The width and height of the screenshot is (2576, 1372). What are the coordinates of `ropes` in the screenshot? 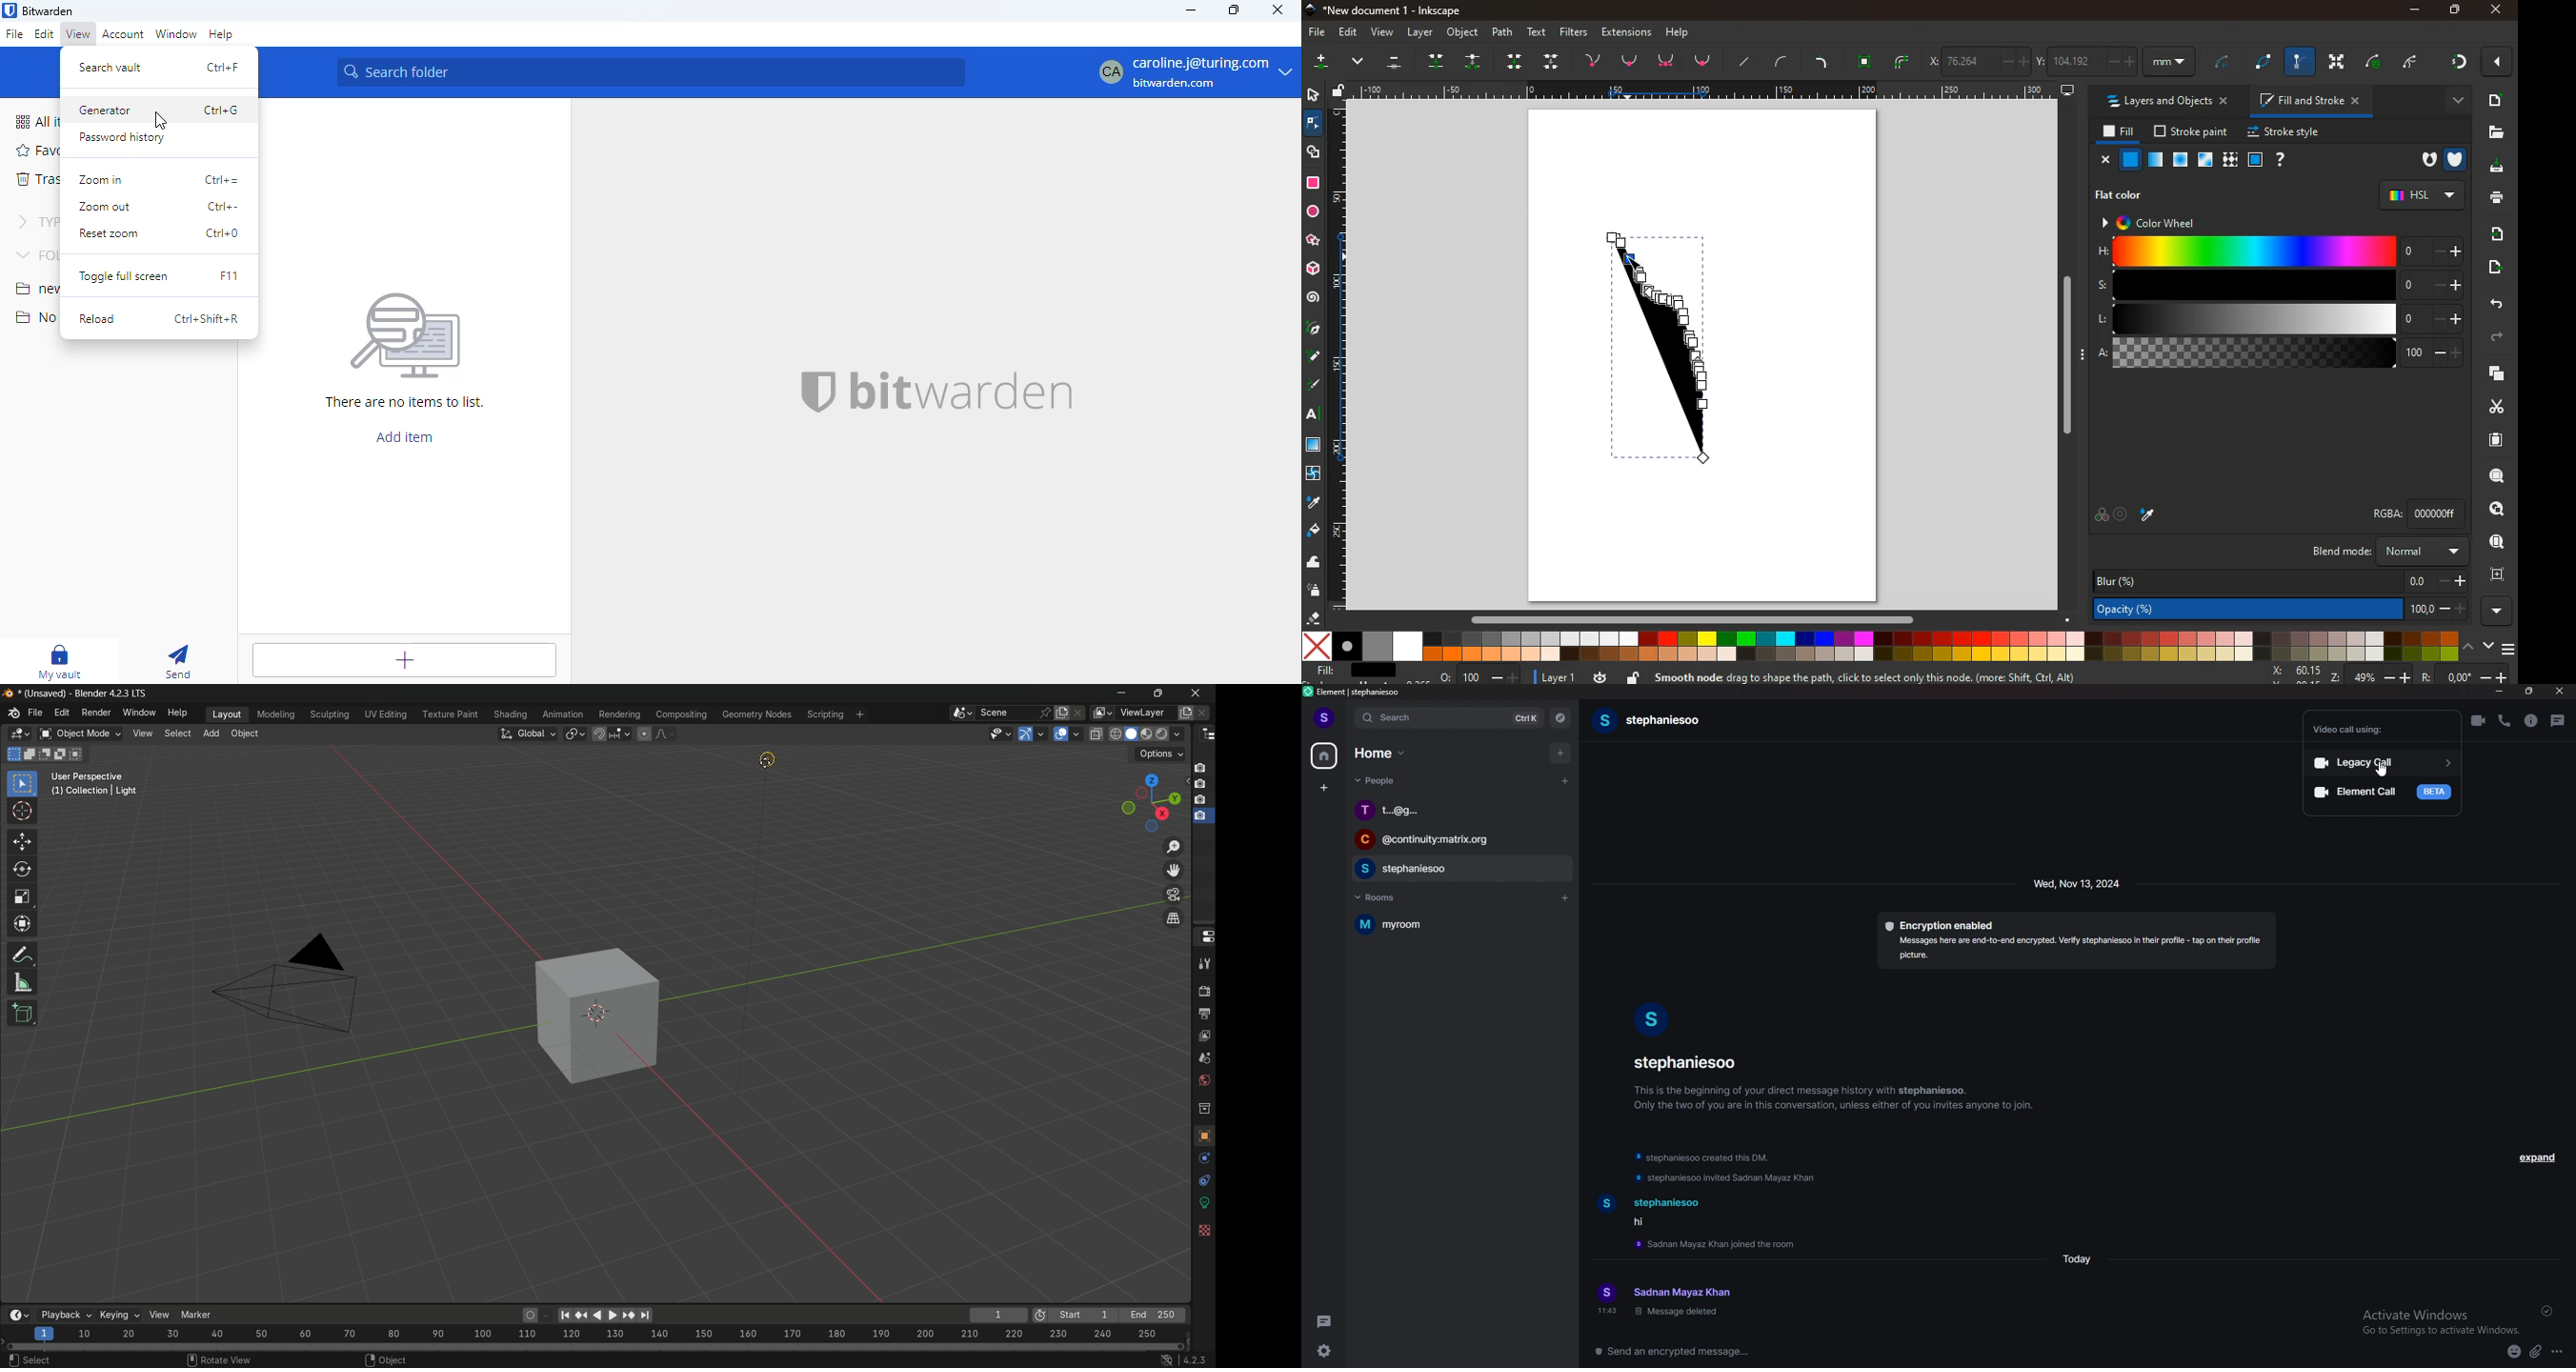 It's located at (1903, 61).